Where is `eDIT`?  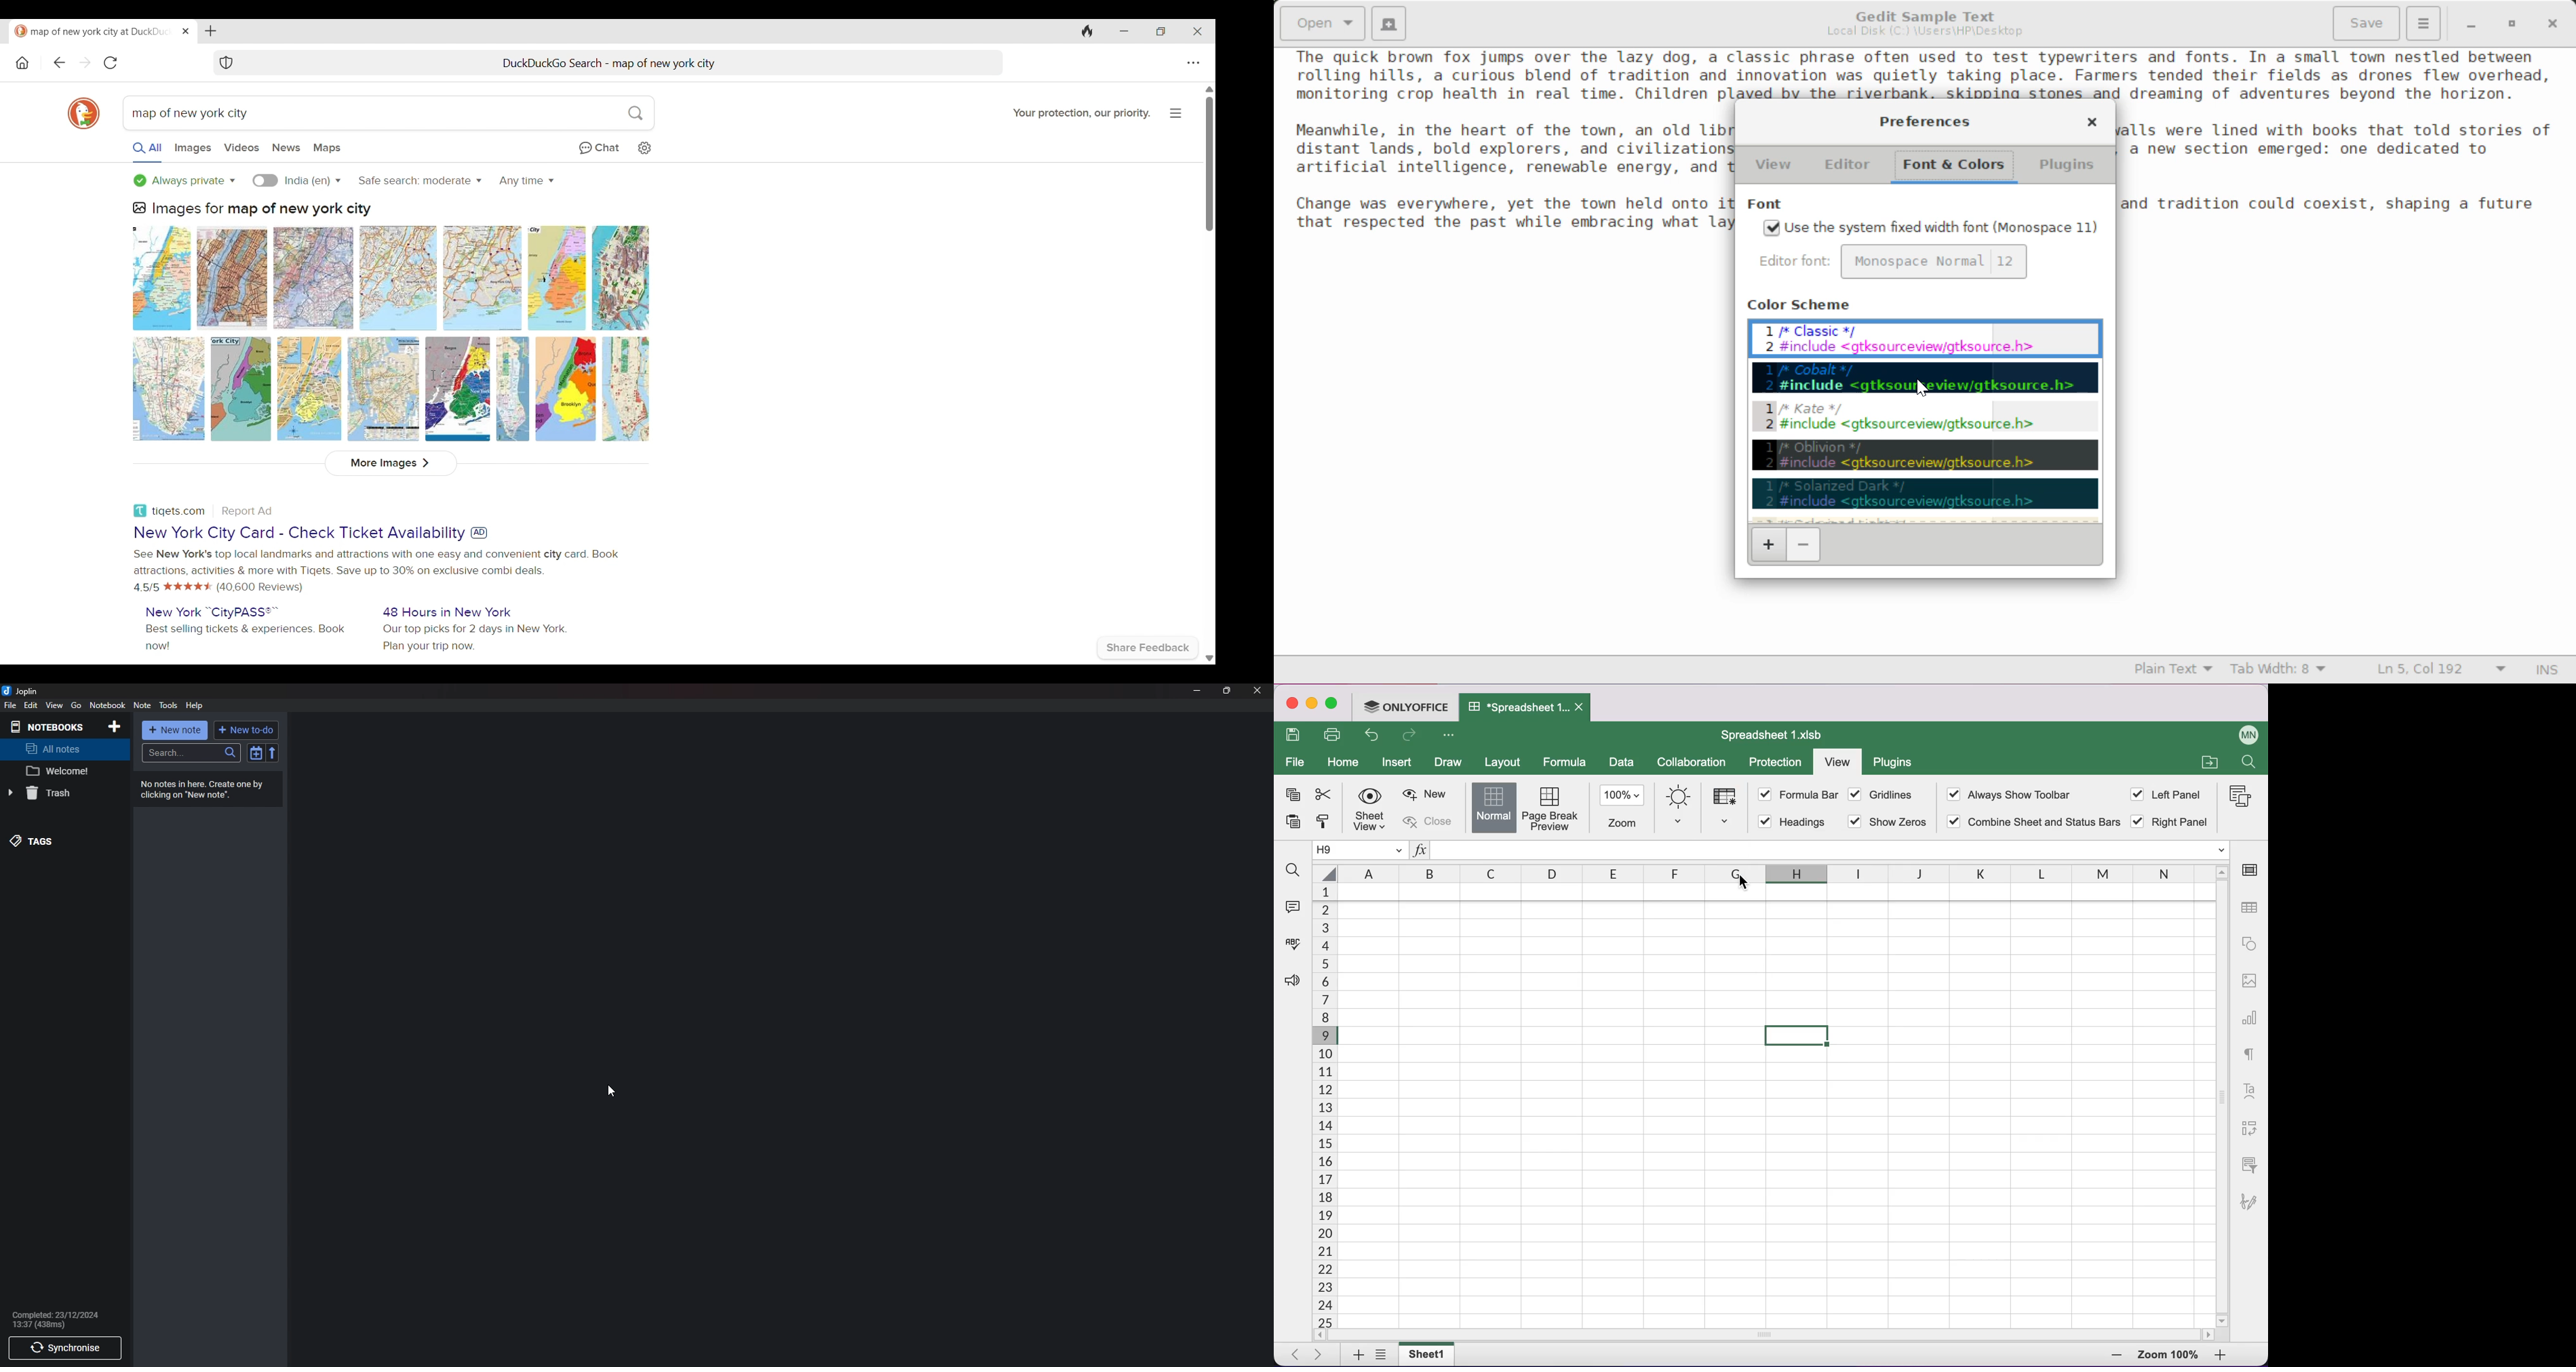
eDIT is located at coordinates (31, 705).